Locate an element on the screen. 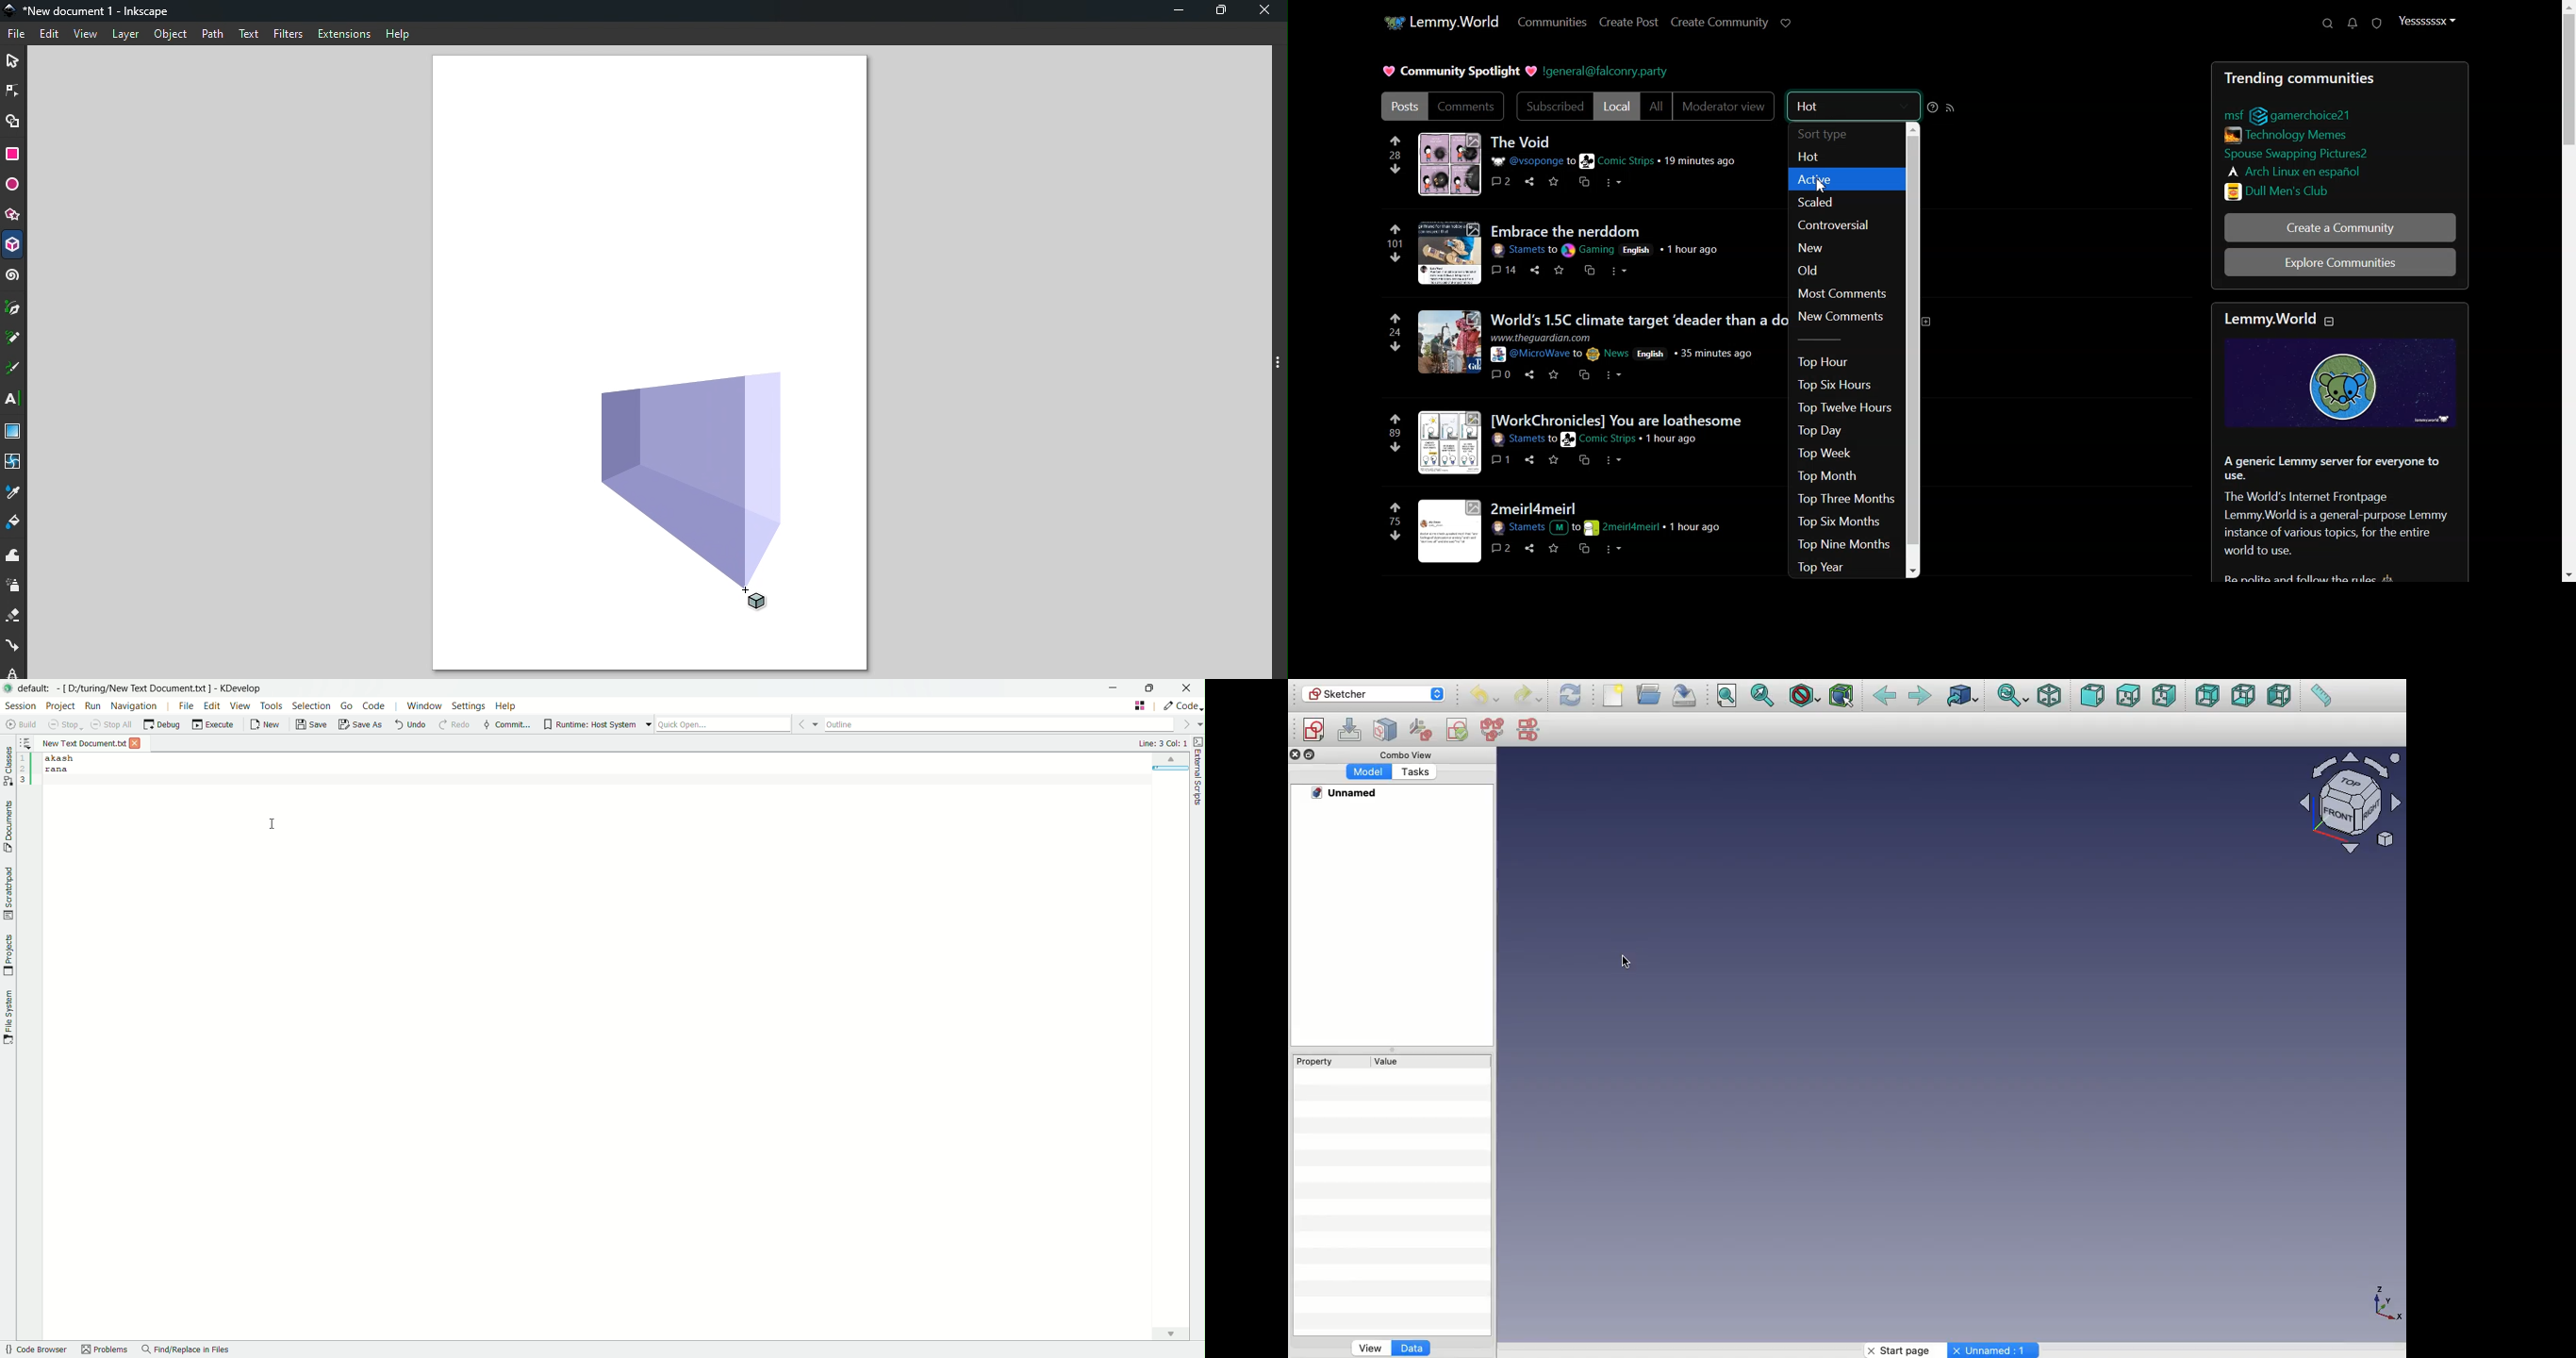 Image resolution: width=2576 pixels, height=1372 pixels. Workbench is located at coordinates (1374, 695).